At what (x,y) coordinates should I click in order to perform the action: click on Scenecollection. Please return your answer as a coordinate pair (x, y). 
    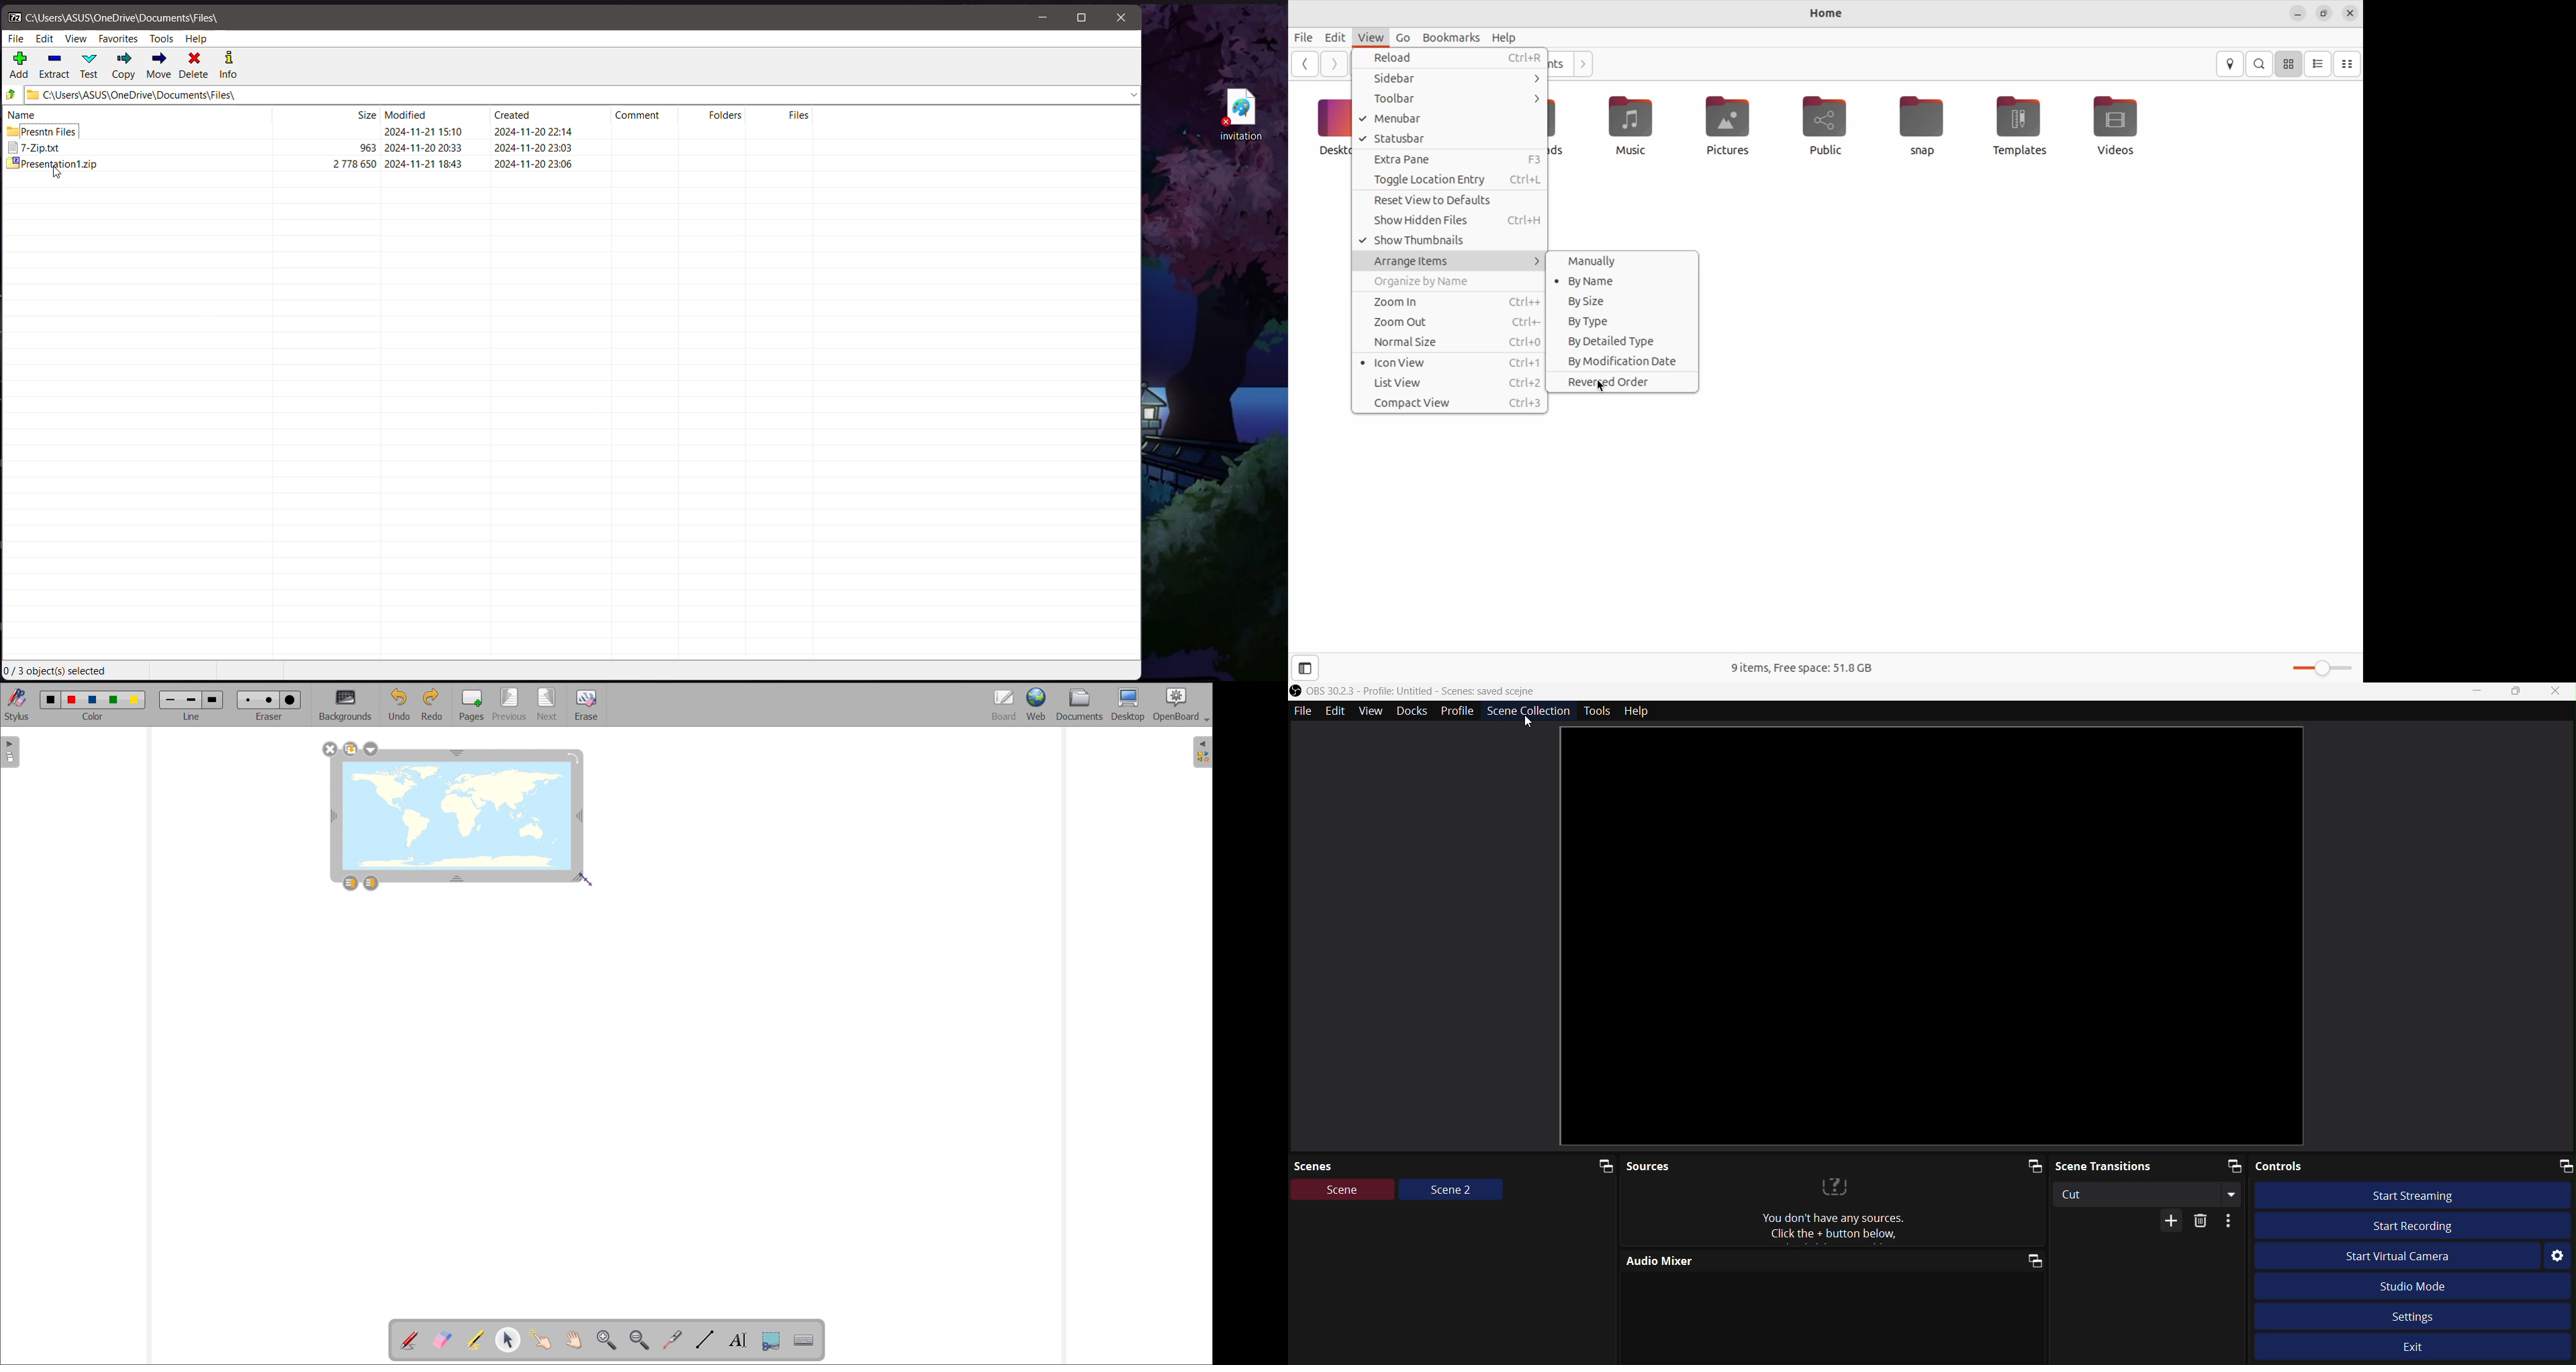
    Looking at the image, I should click on (1529, 712).